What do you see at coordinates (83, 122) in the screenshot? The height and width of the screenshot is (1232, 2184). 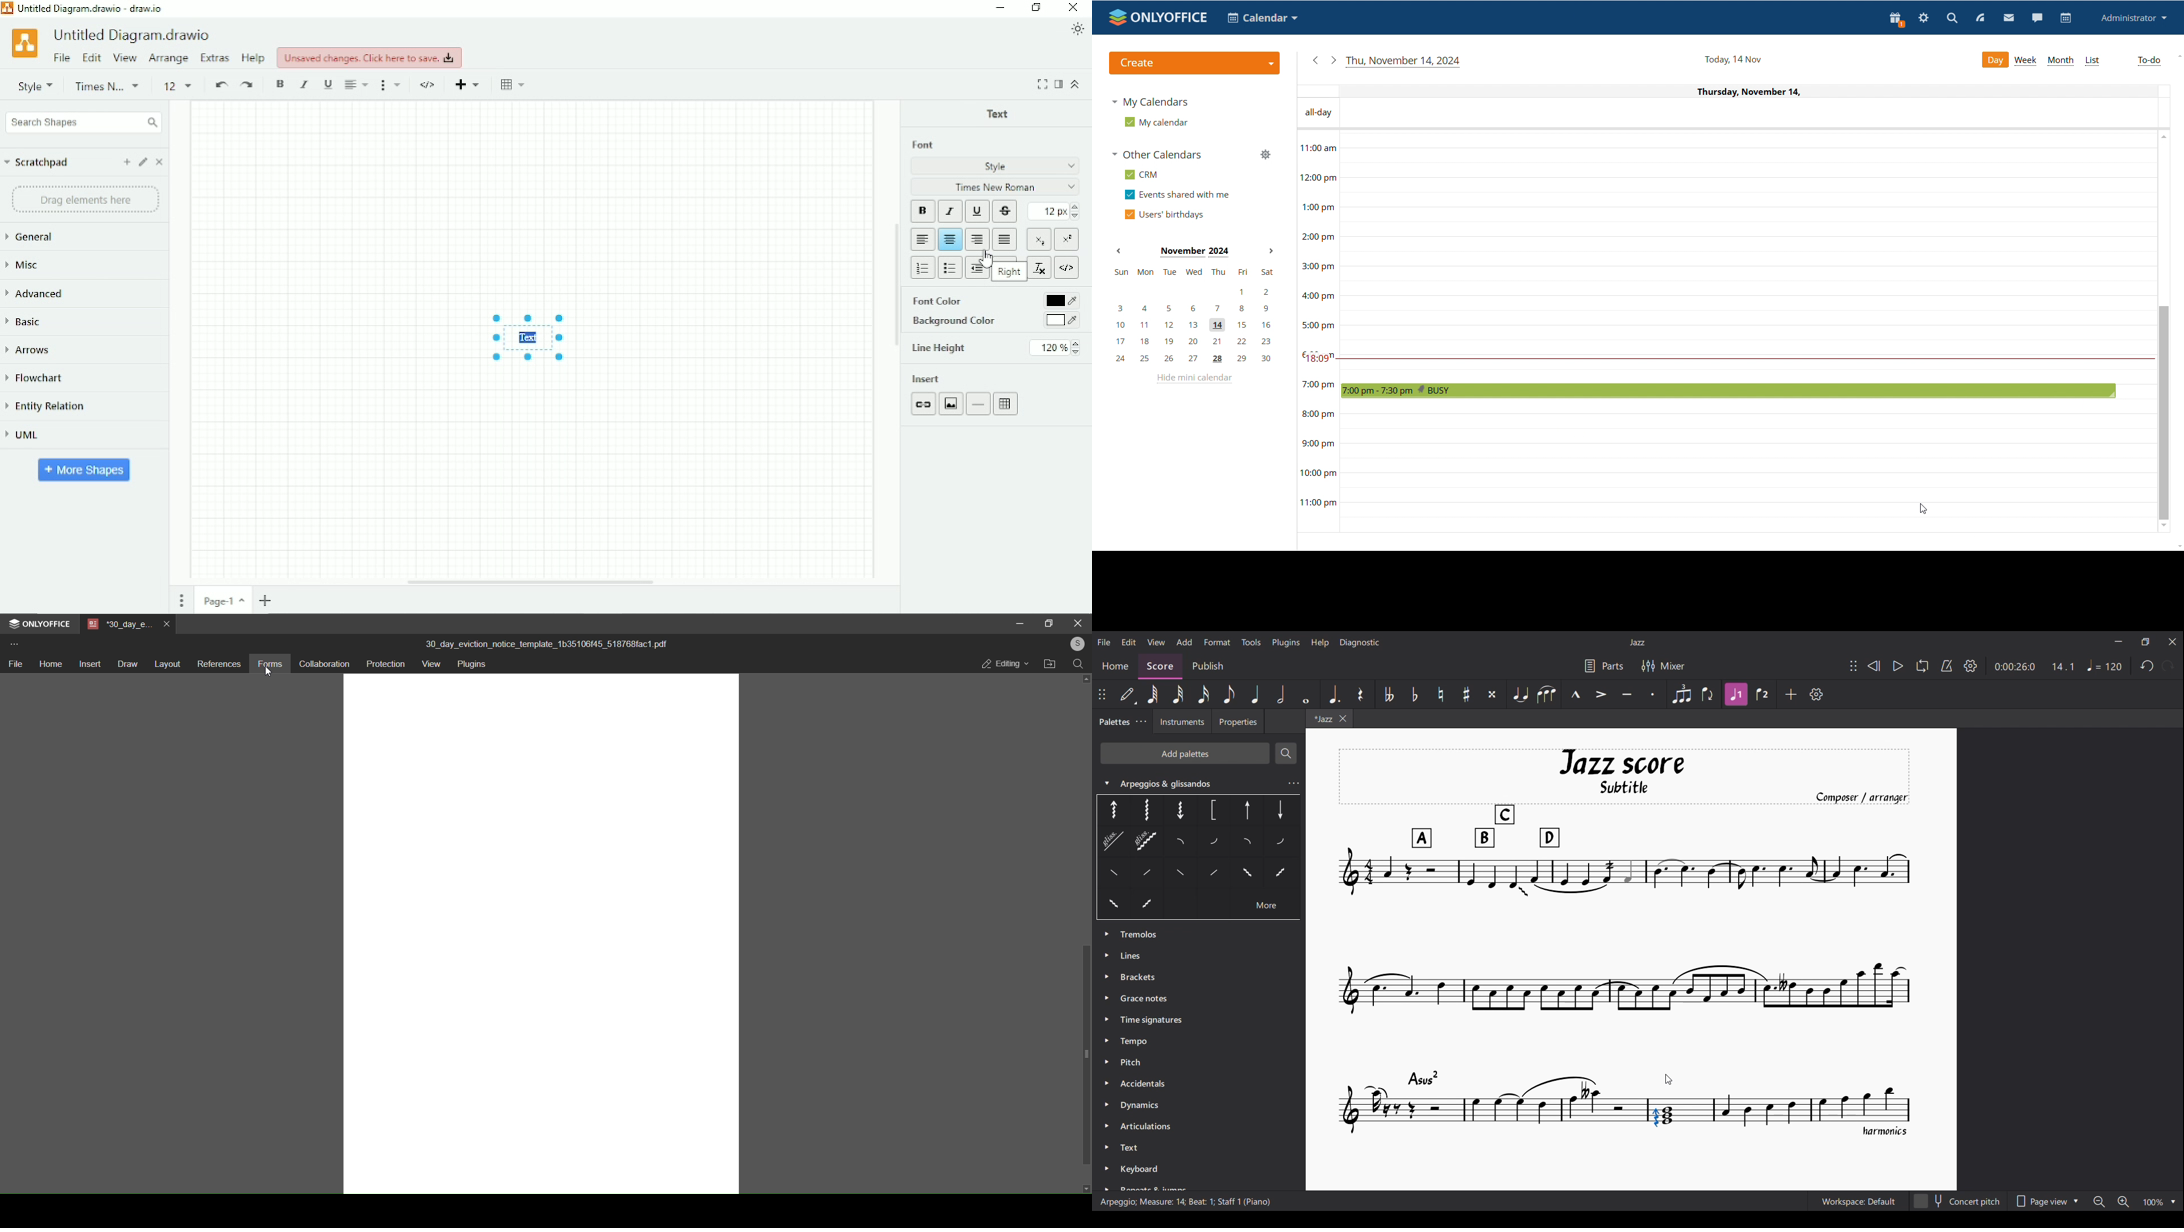 I see `Search Shapes` at bounding box center [83, 122].